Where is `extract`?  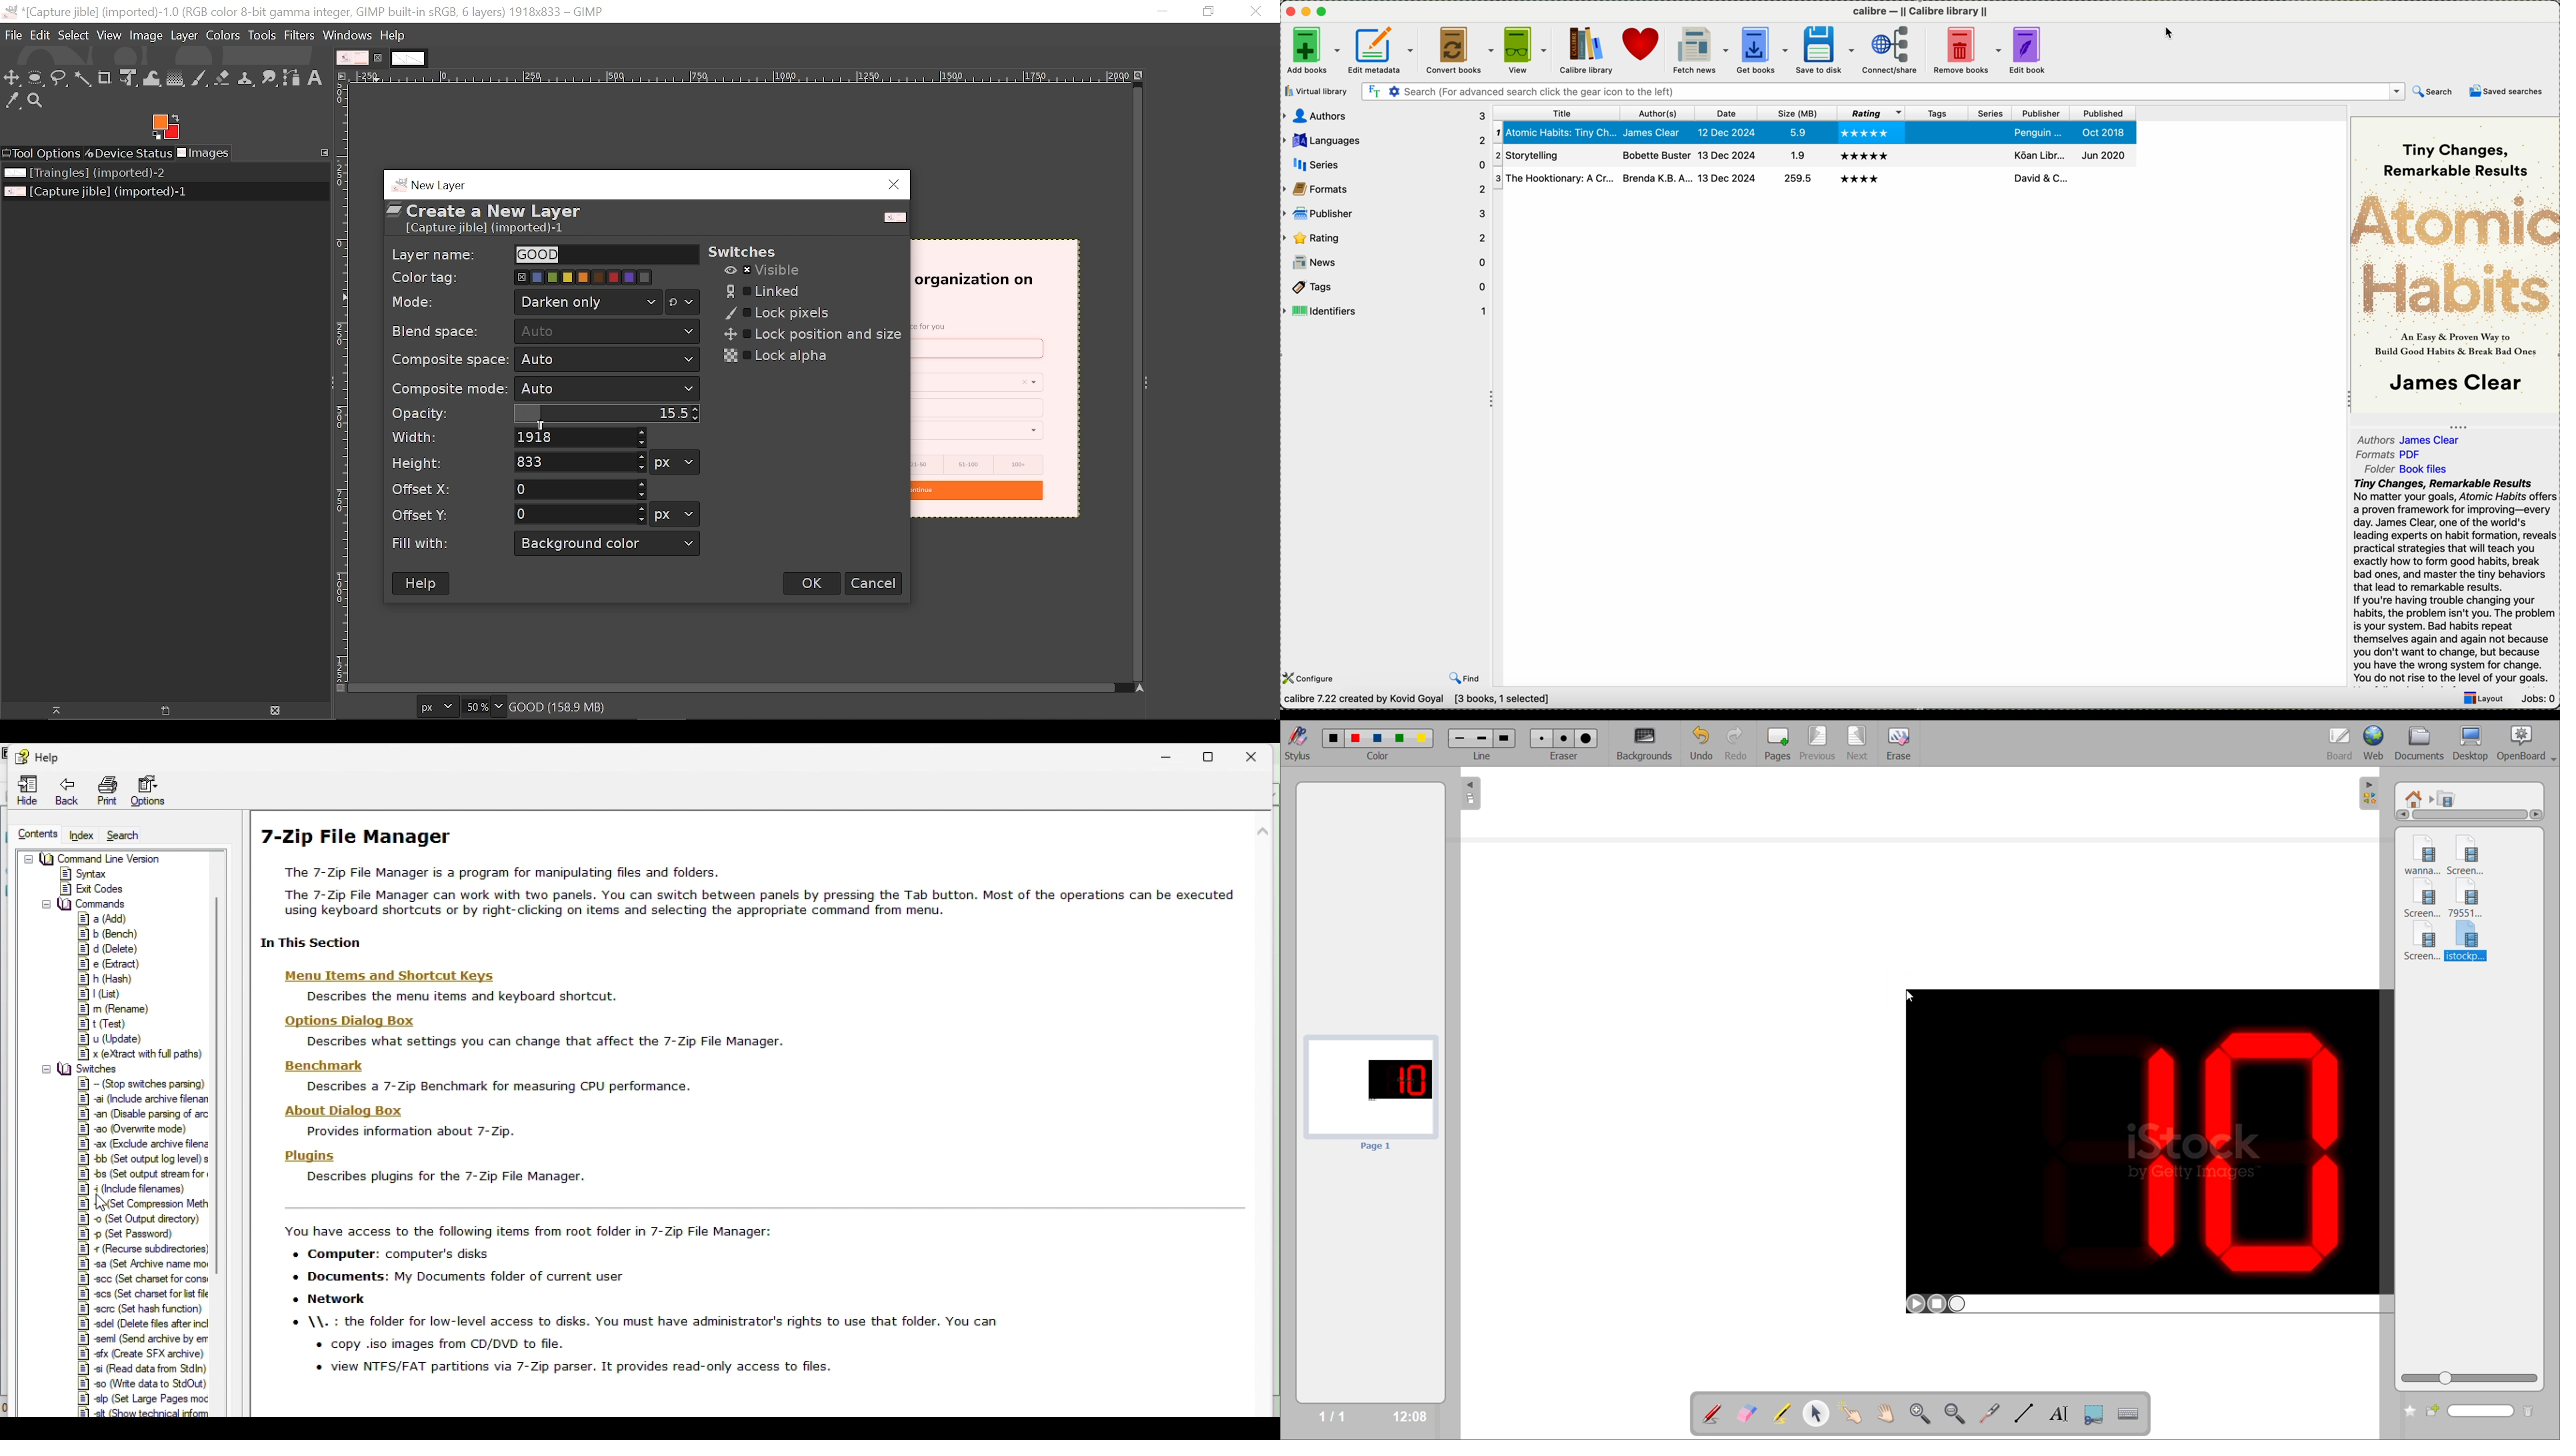 extract is located at coordinates (139, 1052).